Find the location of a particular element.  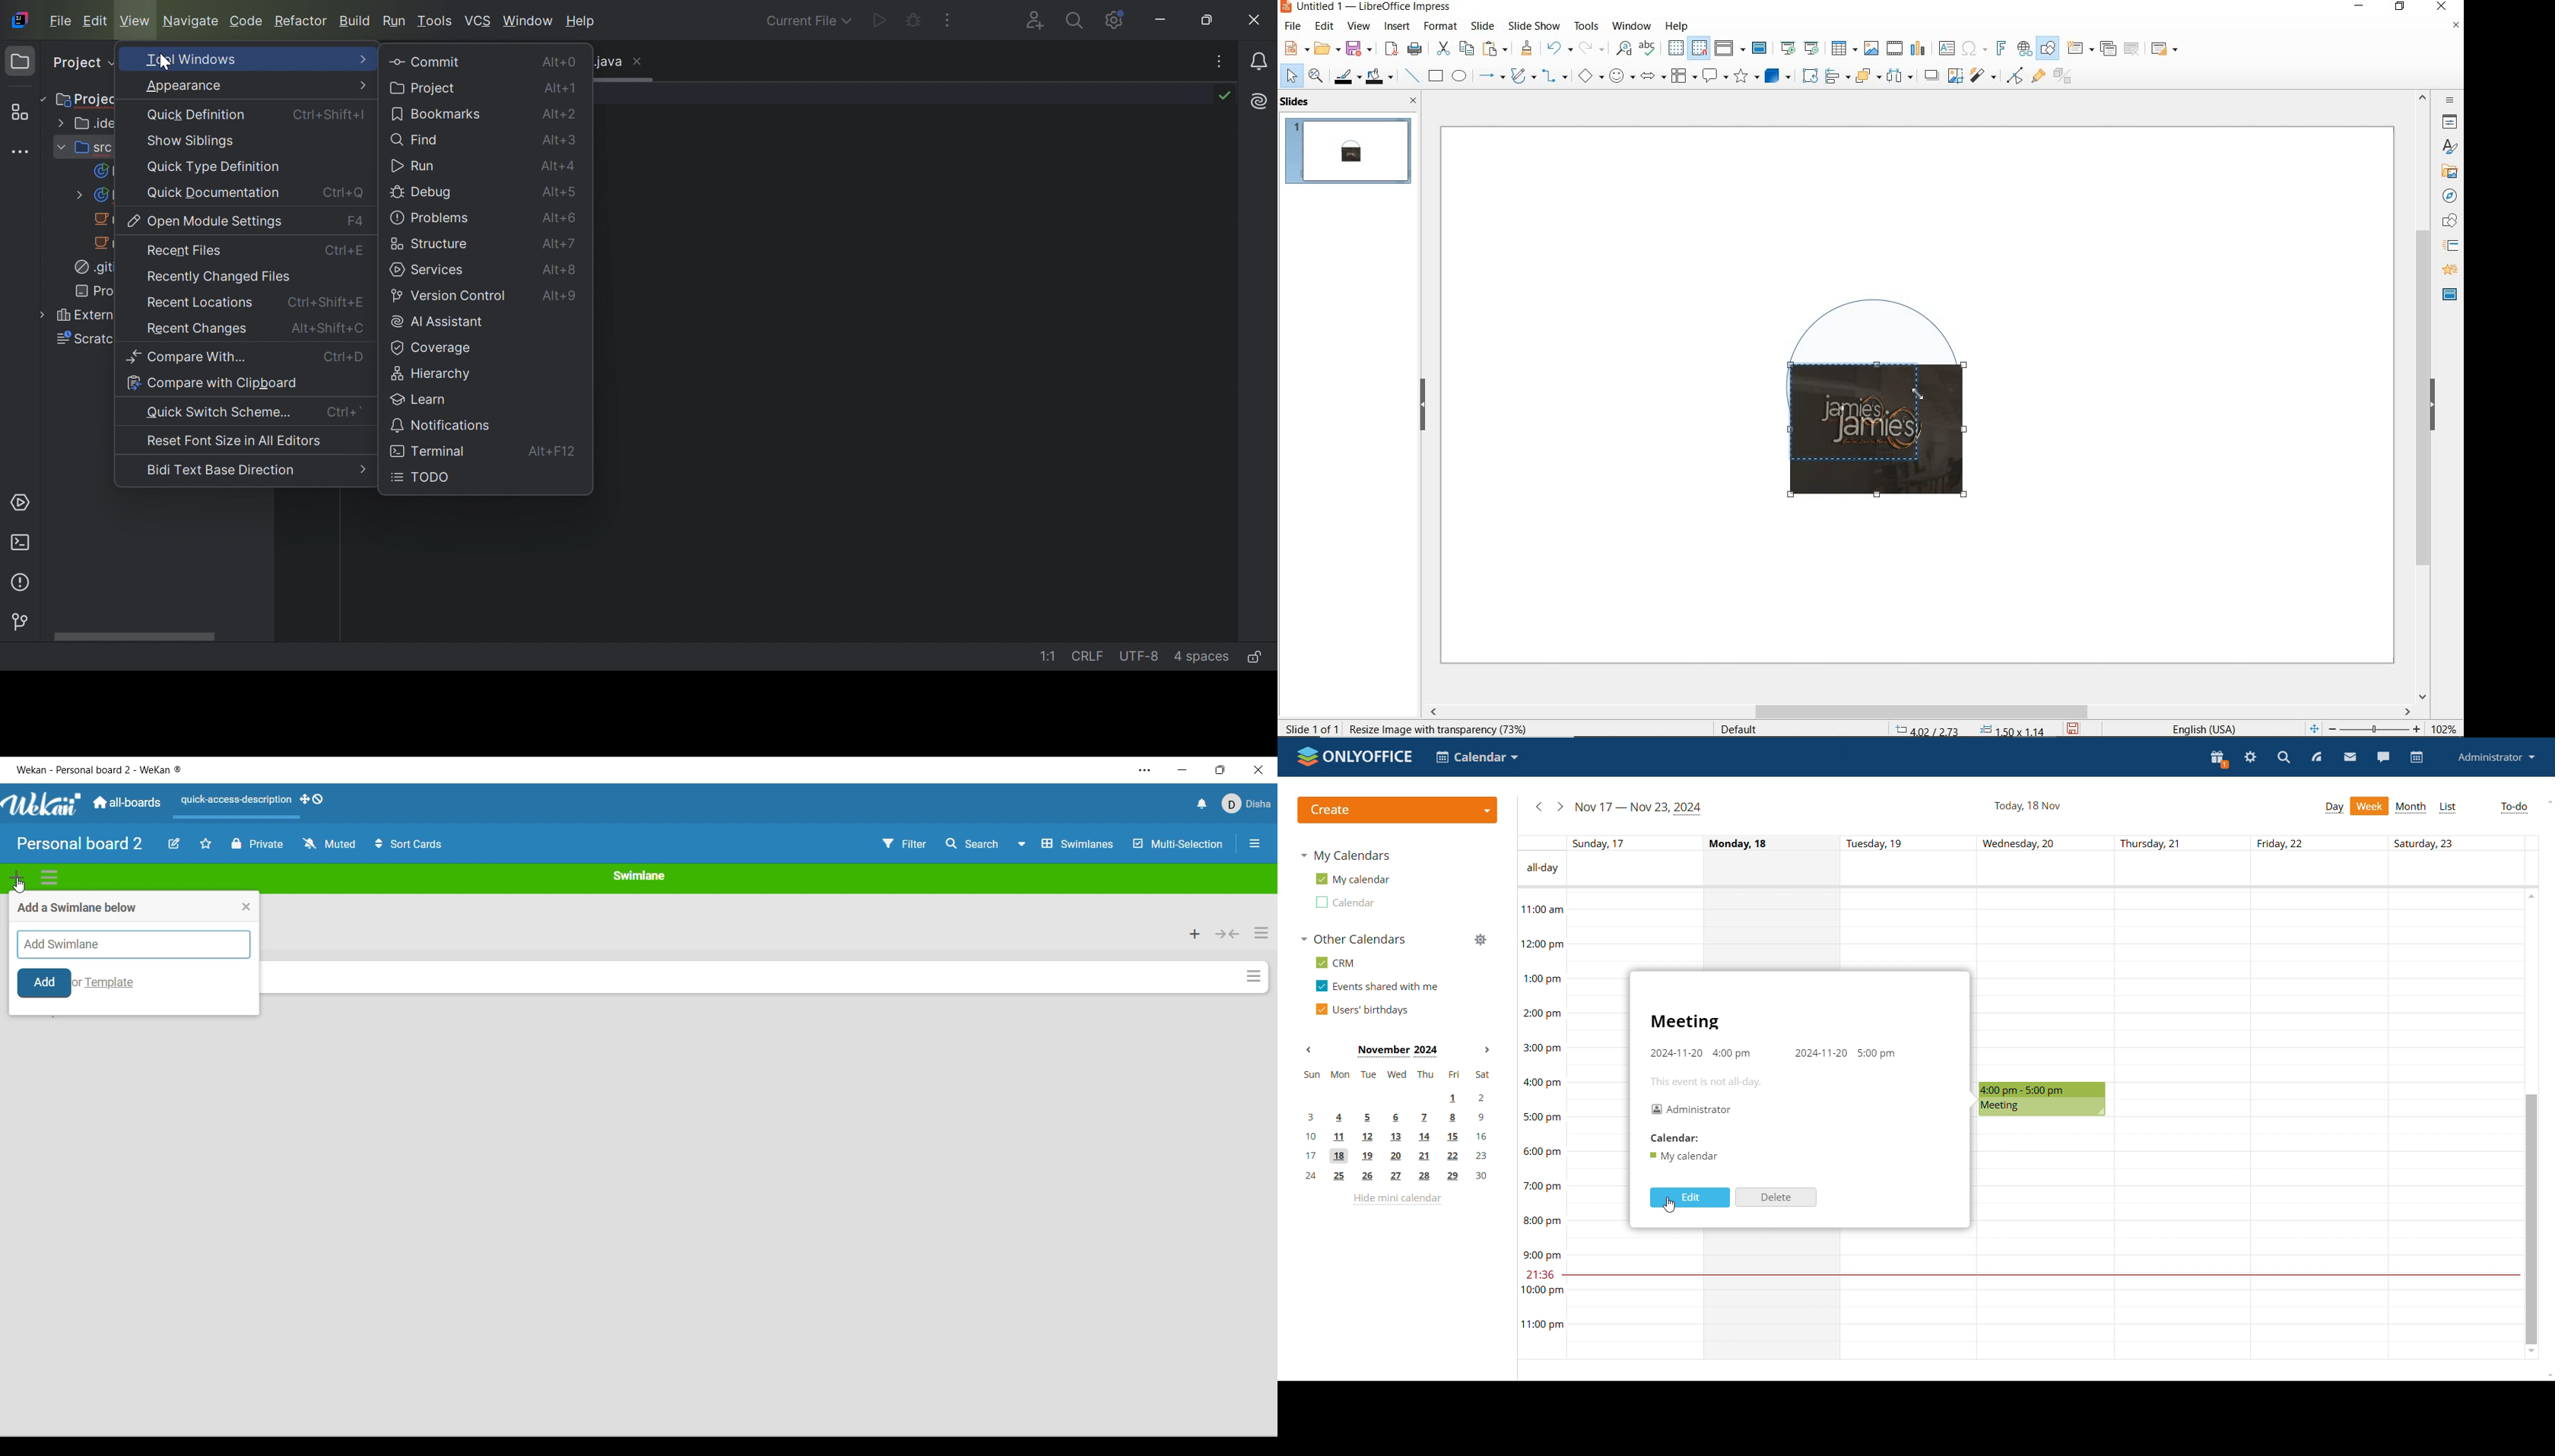

display/snap grid is located at coordinates (1687, 48).